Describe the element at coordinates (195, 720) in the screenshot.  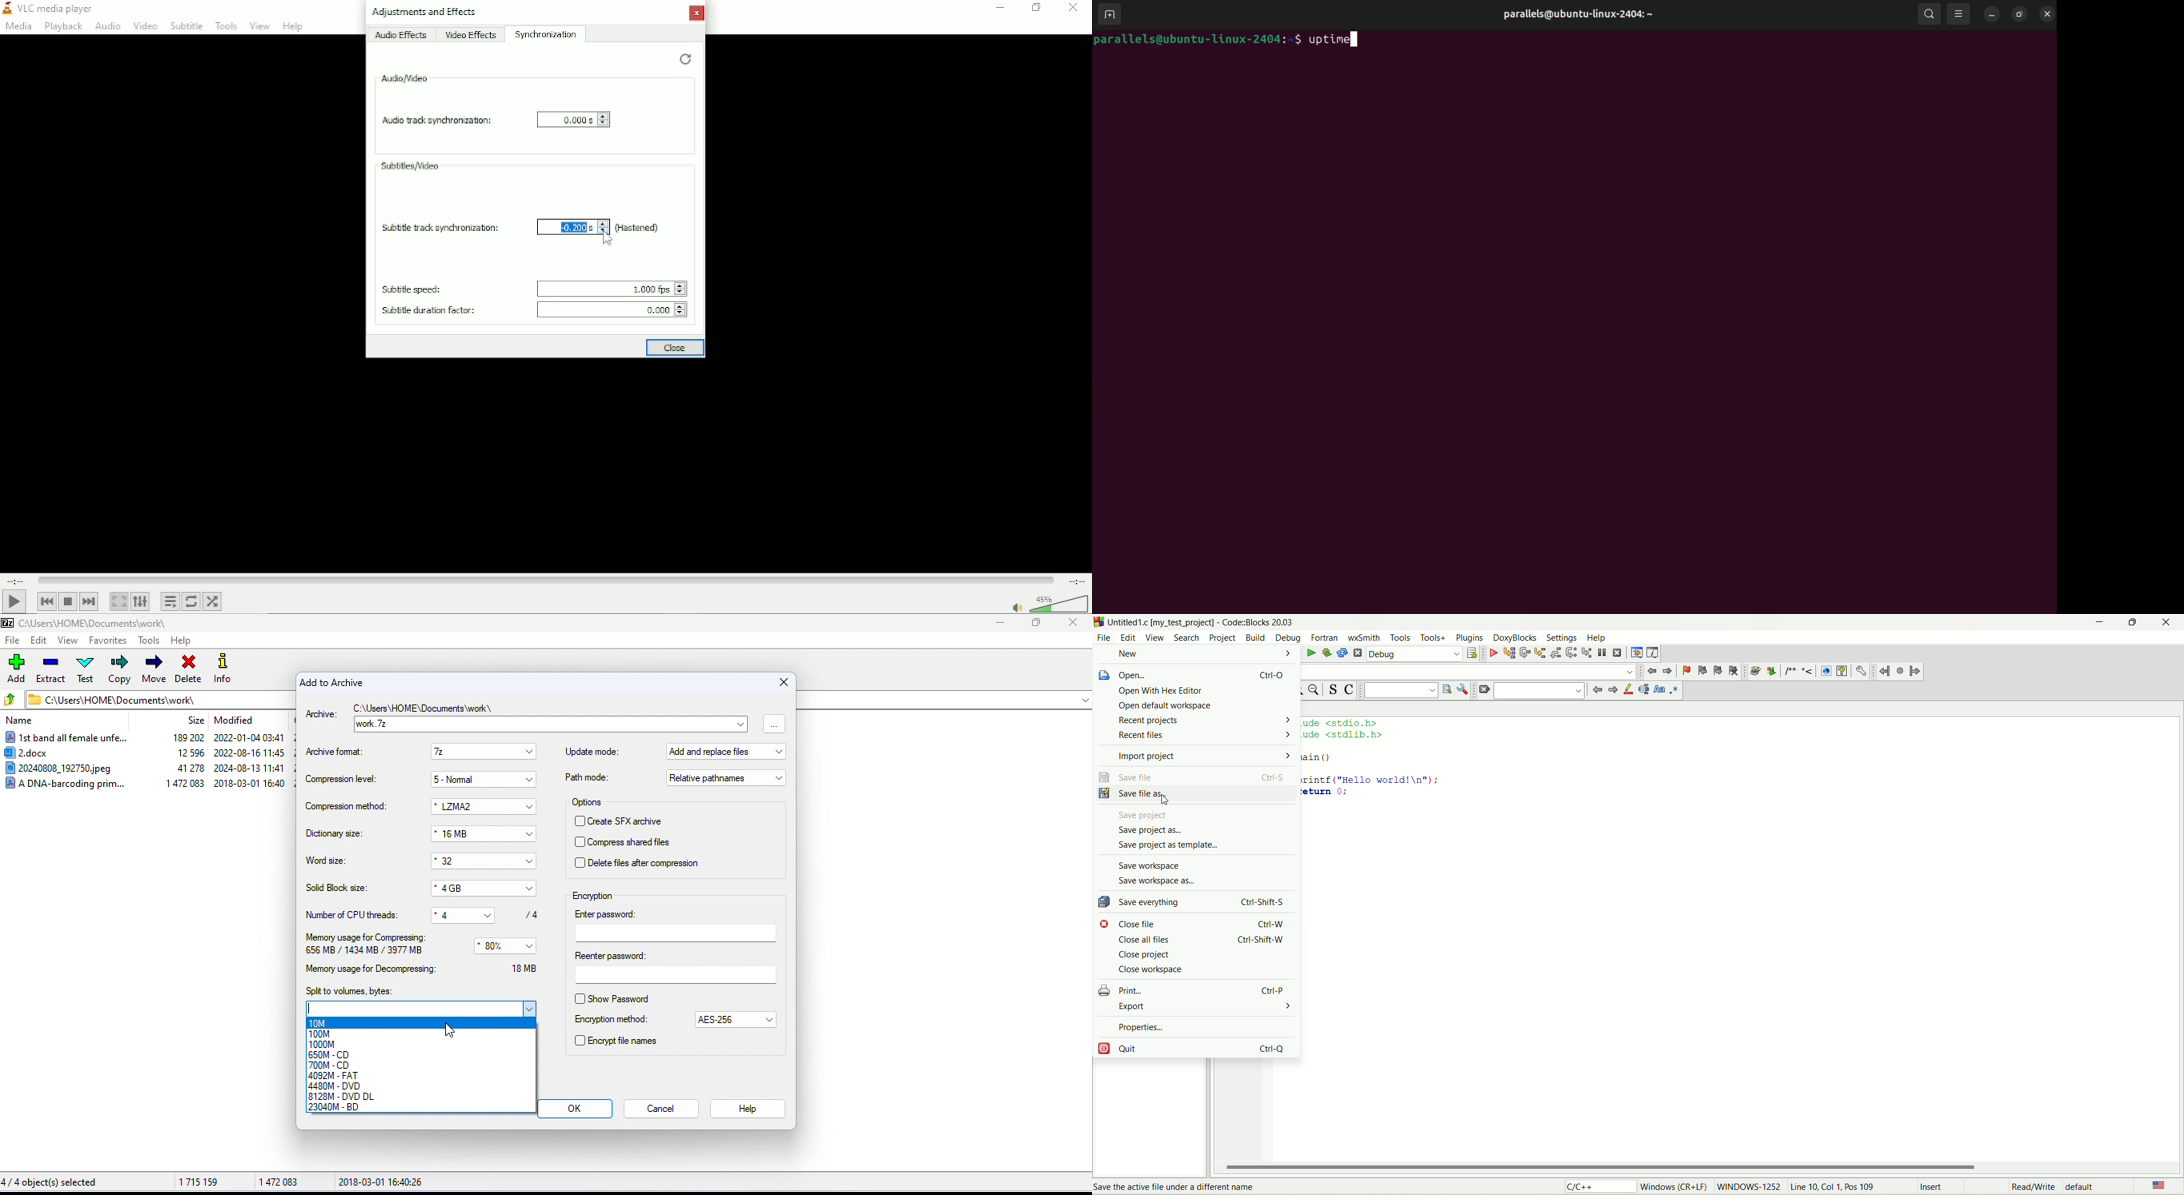
I see `size` at that location.